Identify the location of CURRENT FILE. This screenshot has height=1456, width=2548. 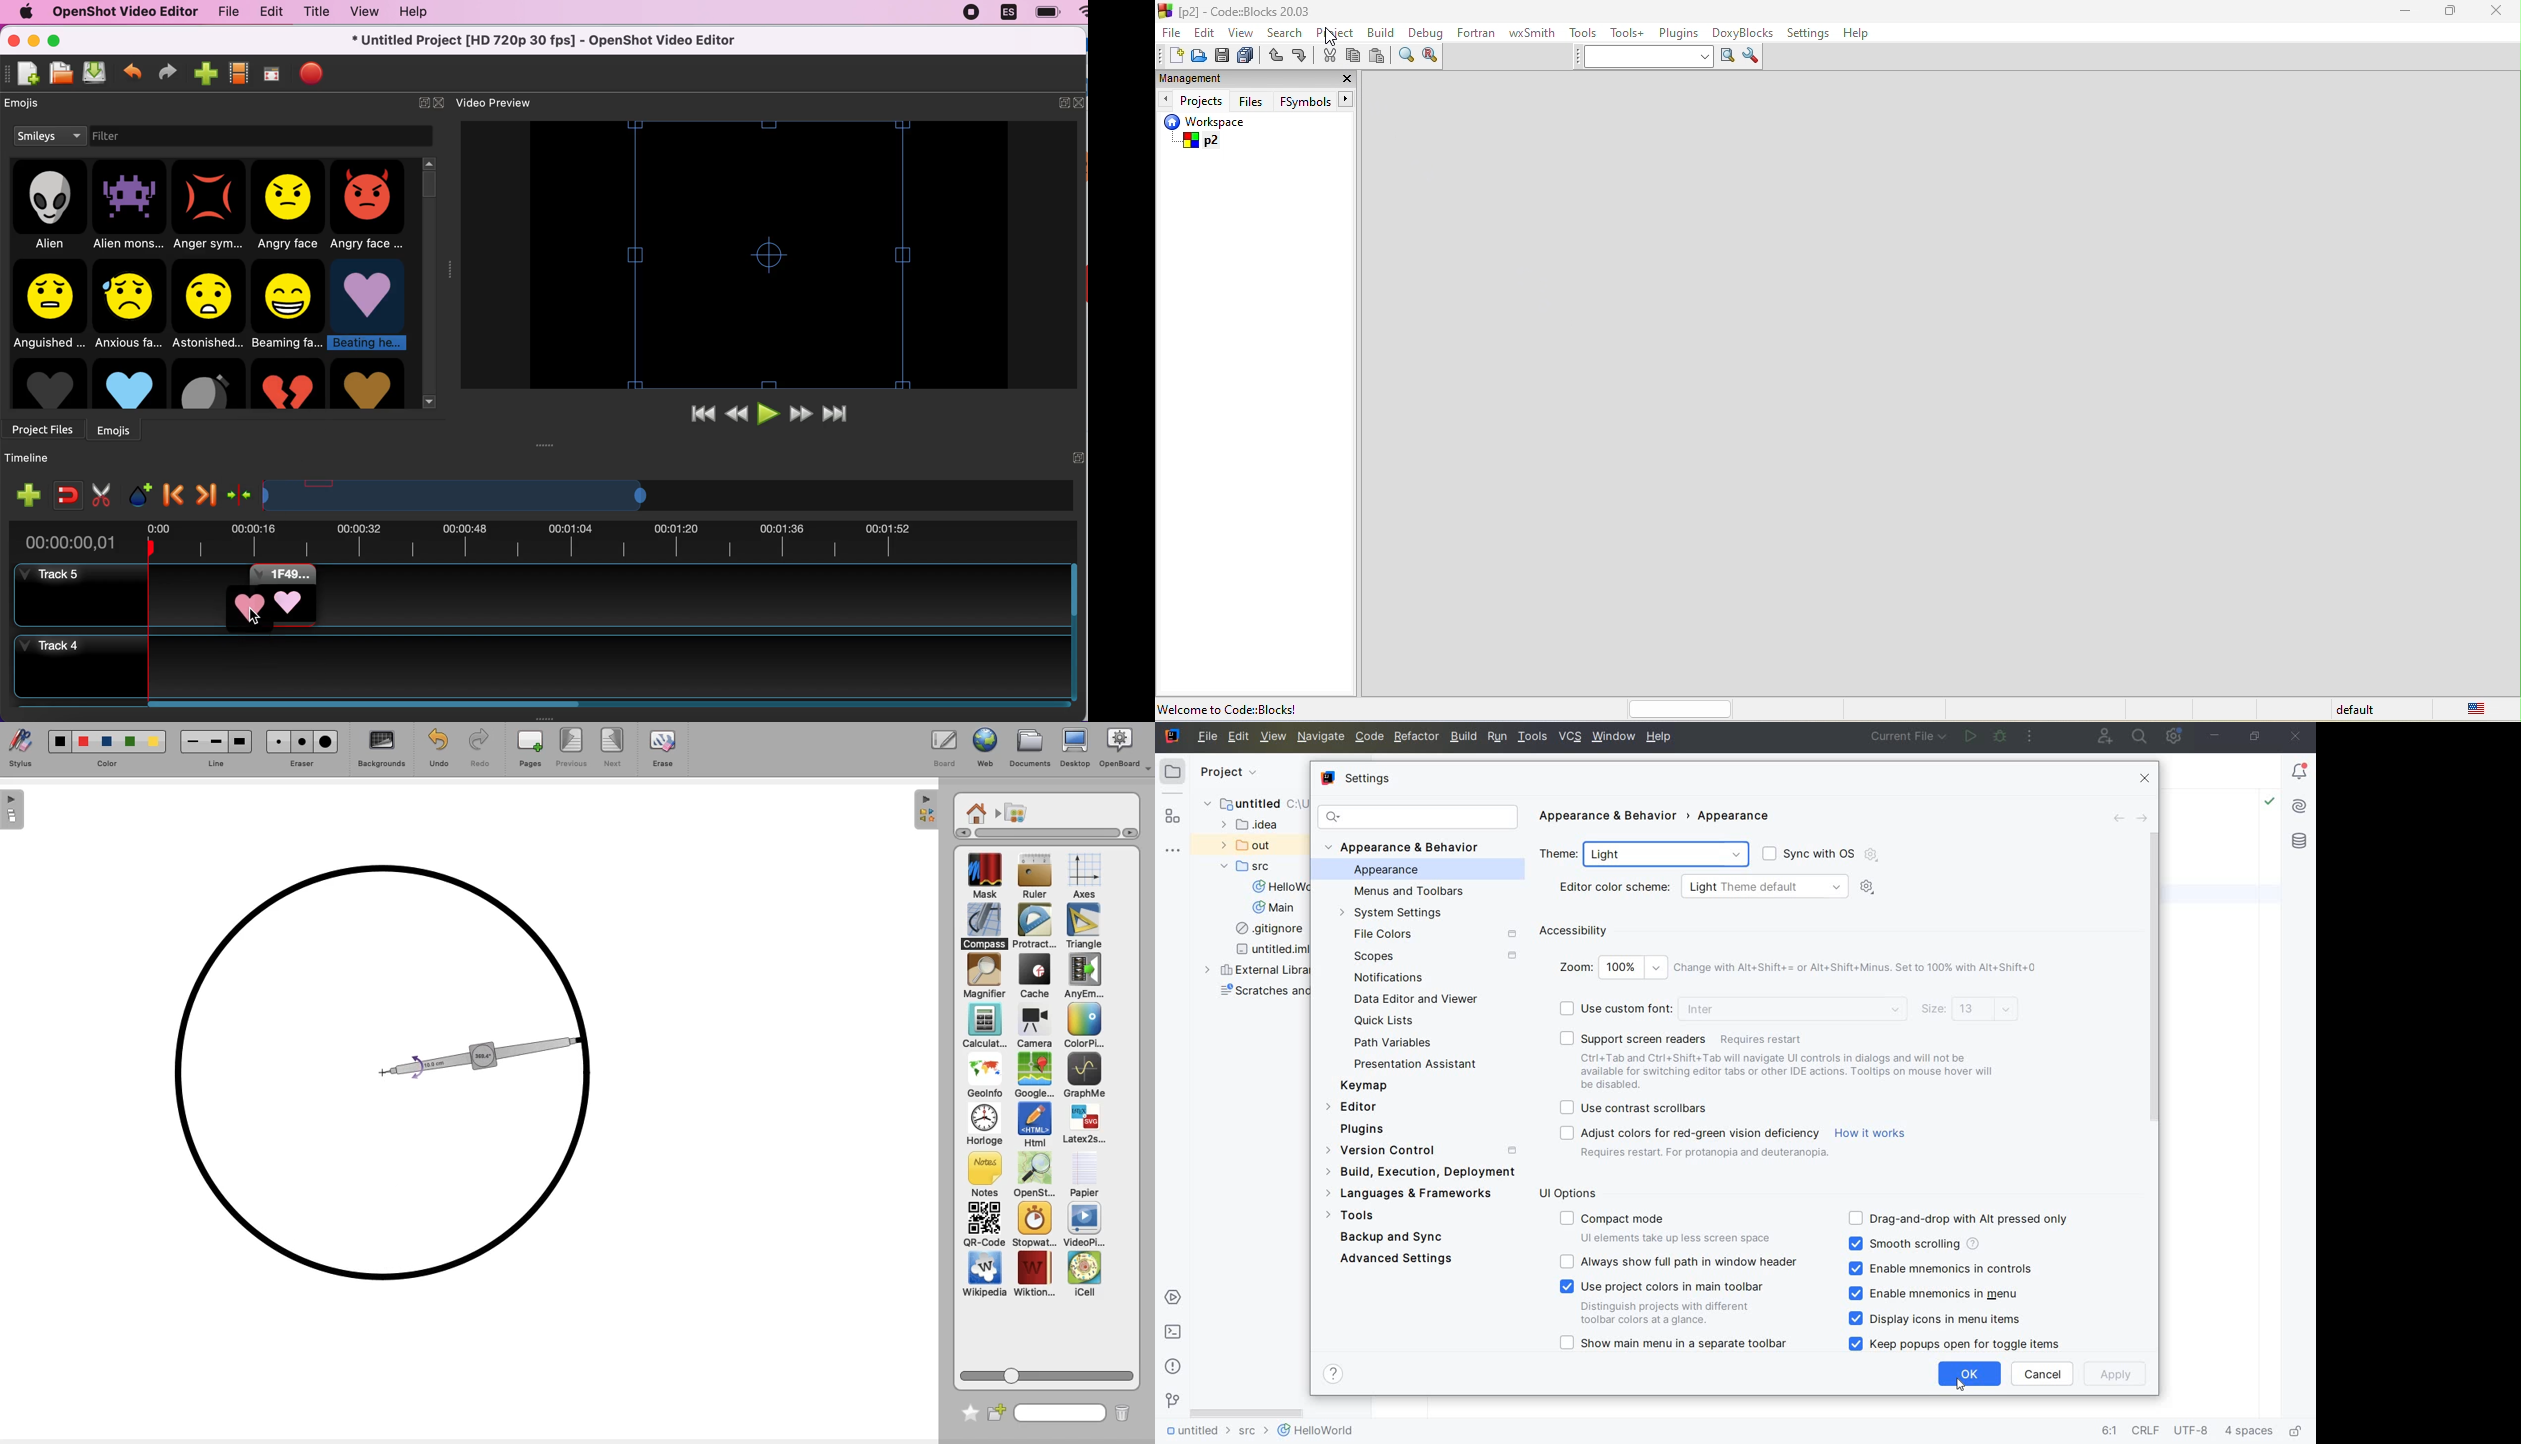
(1908, 738).